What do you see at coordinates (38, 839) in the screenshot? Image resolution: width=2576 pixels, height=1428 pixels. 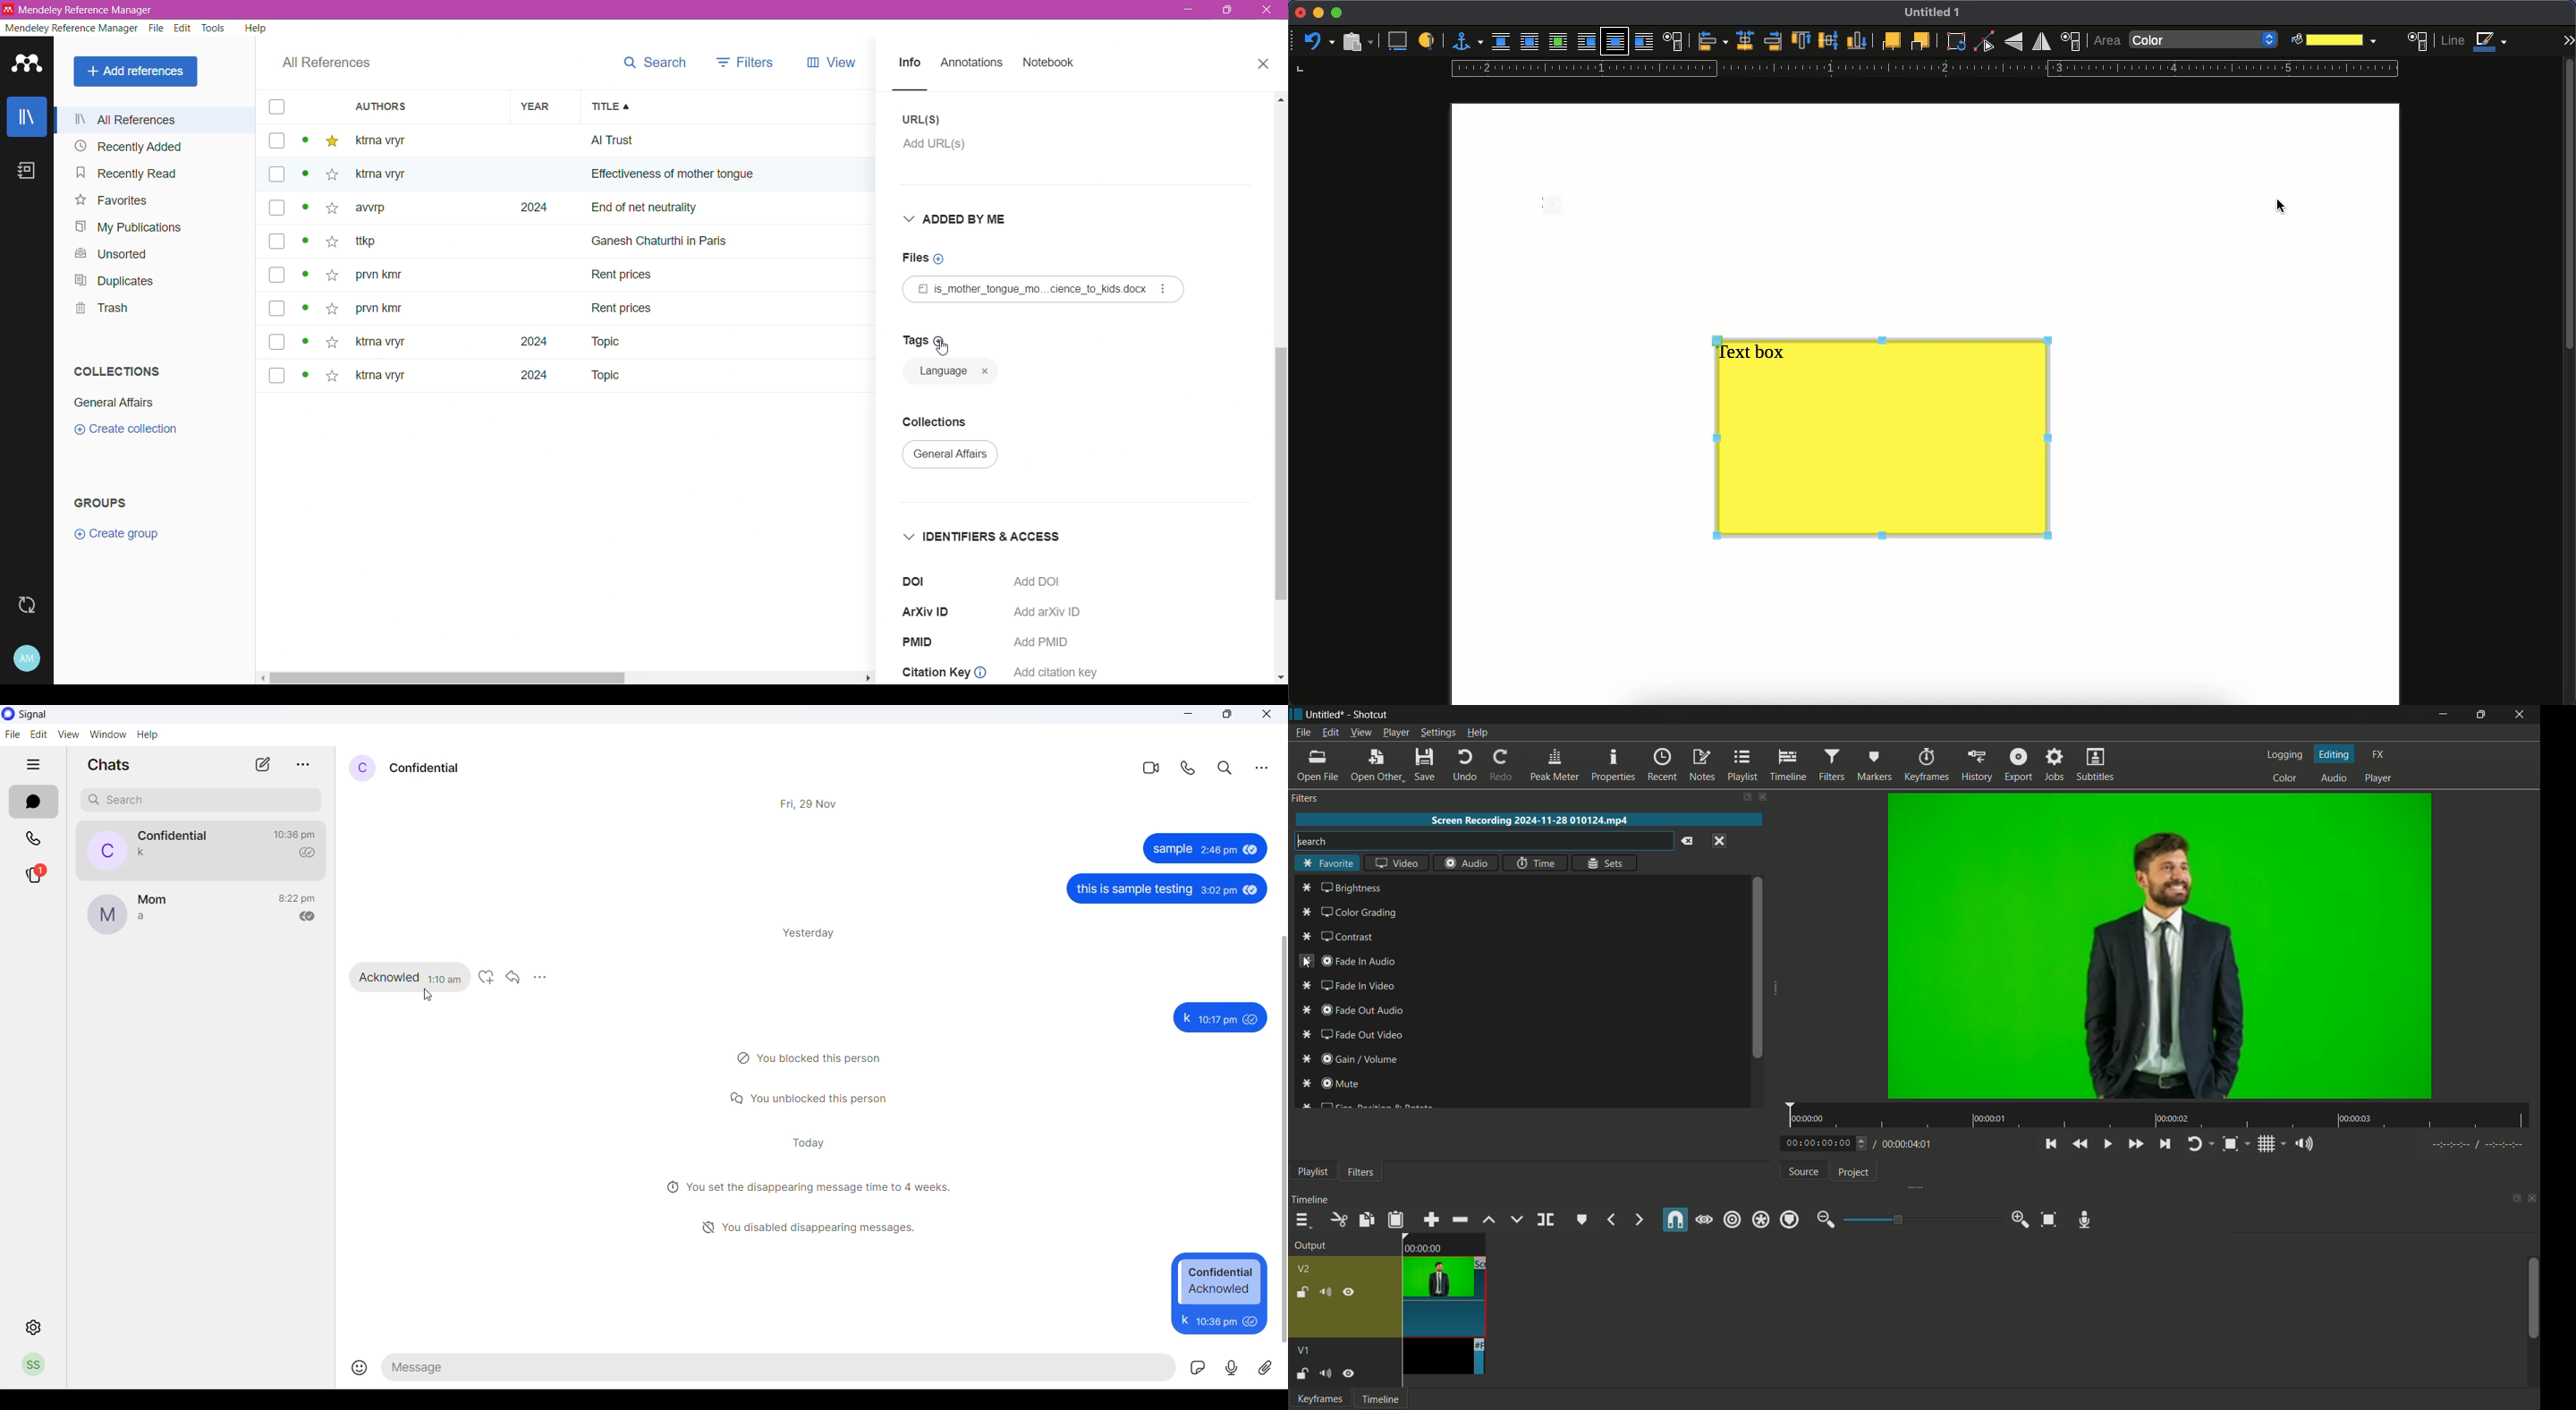 I see `calls` at bounding box center [38, 839].